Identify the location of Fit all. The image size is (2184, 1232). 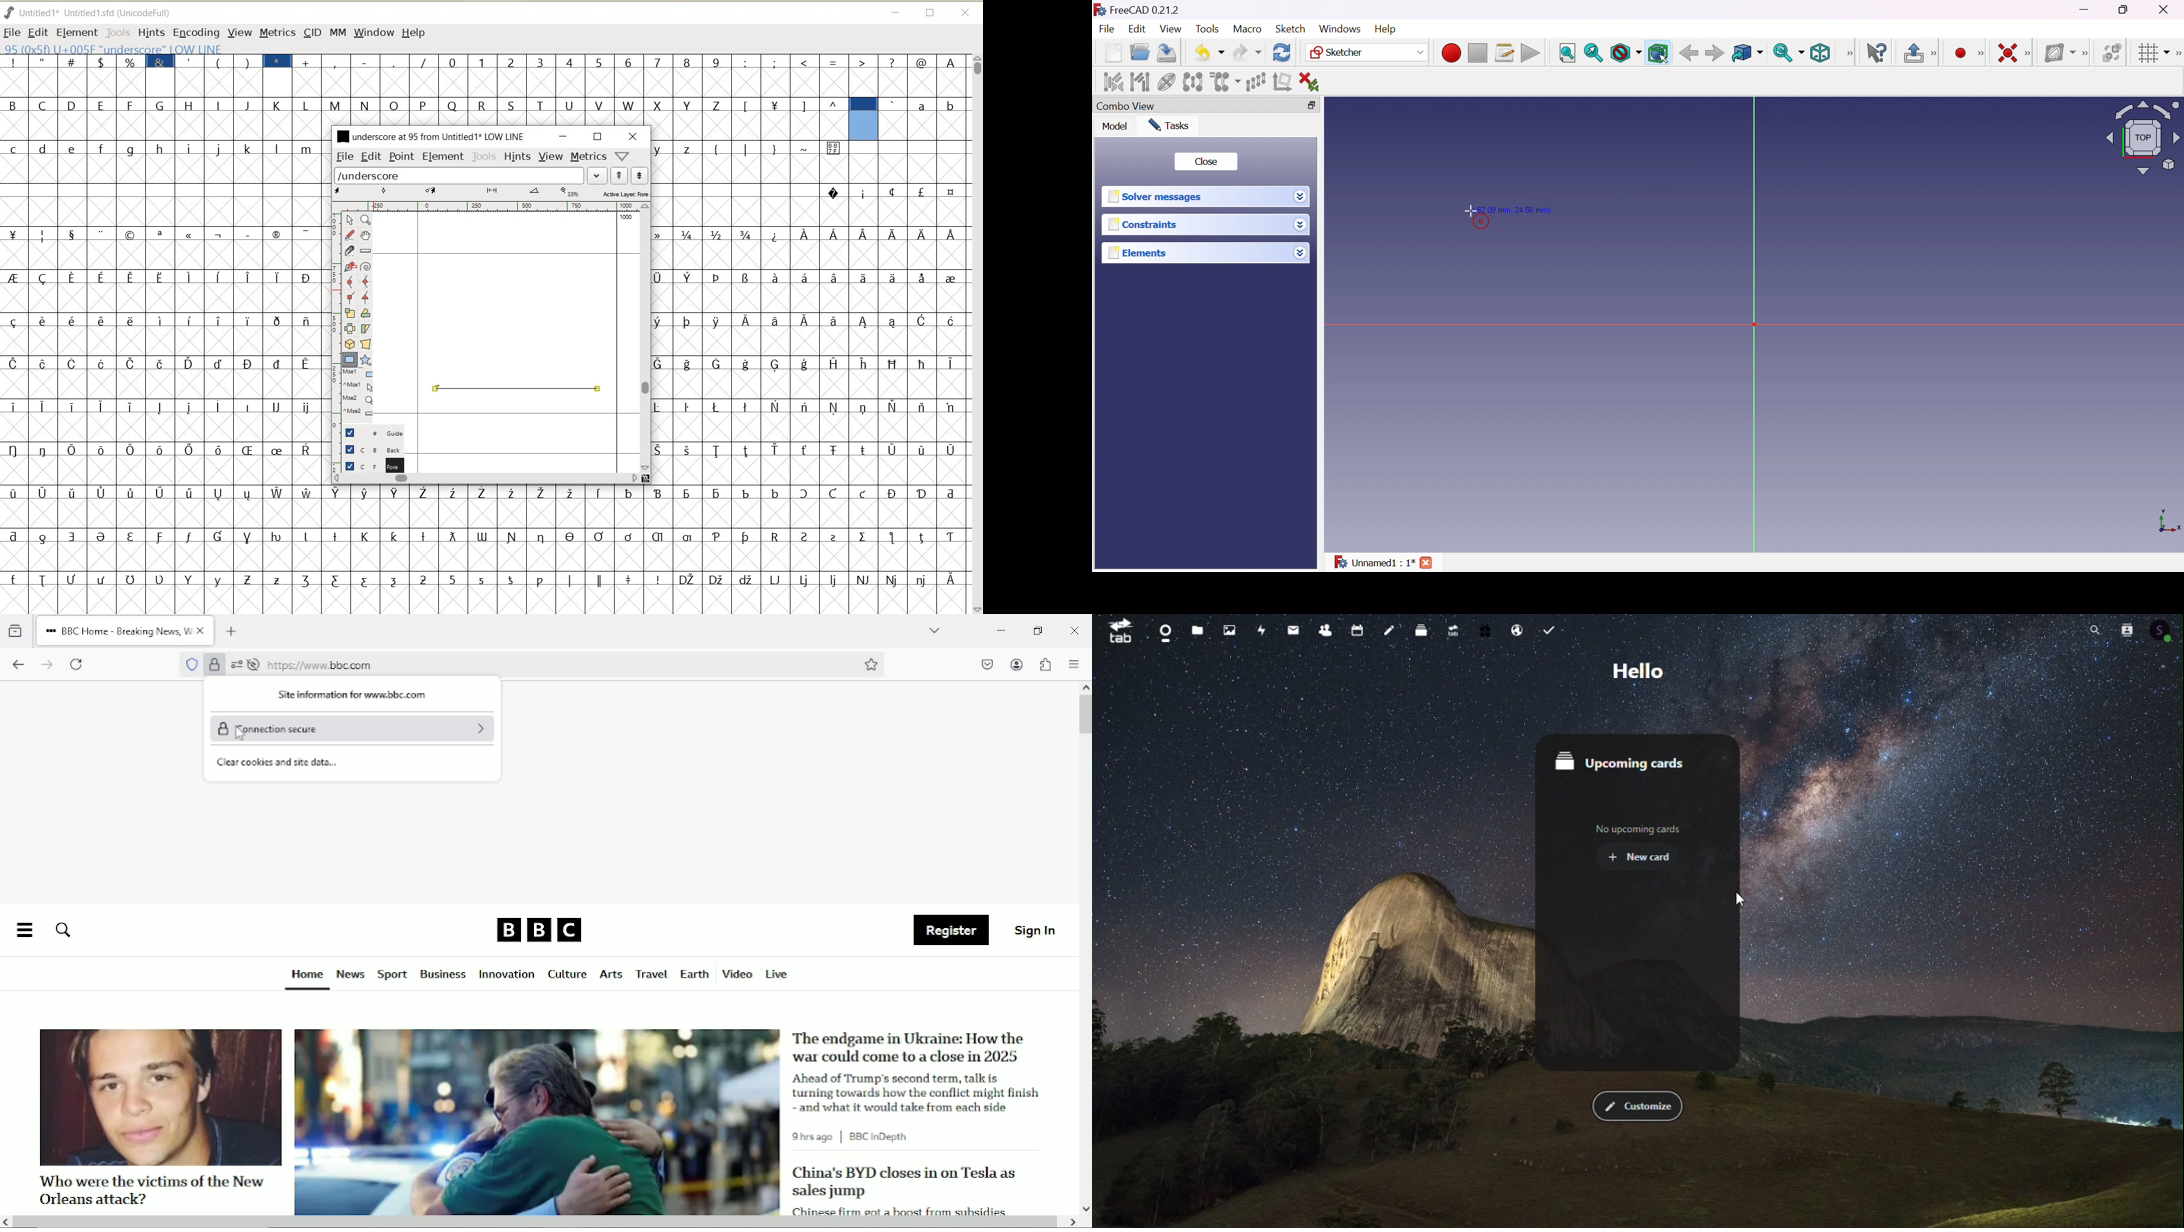
(1567, 53).